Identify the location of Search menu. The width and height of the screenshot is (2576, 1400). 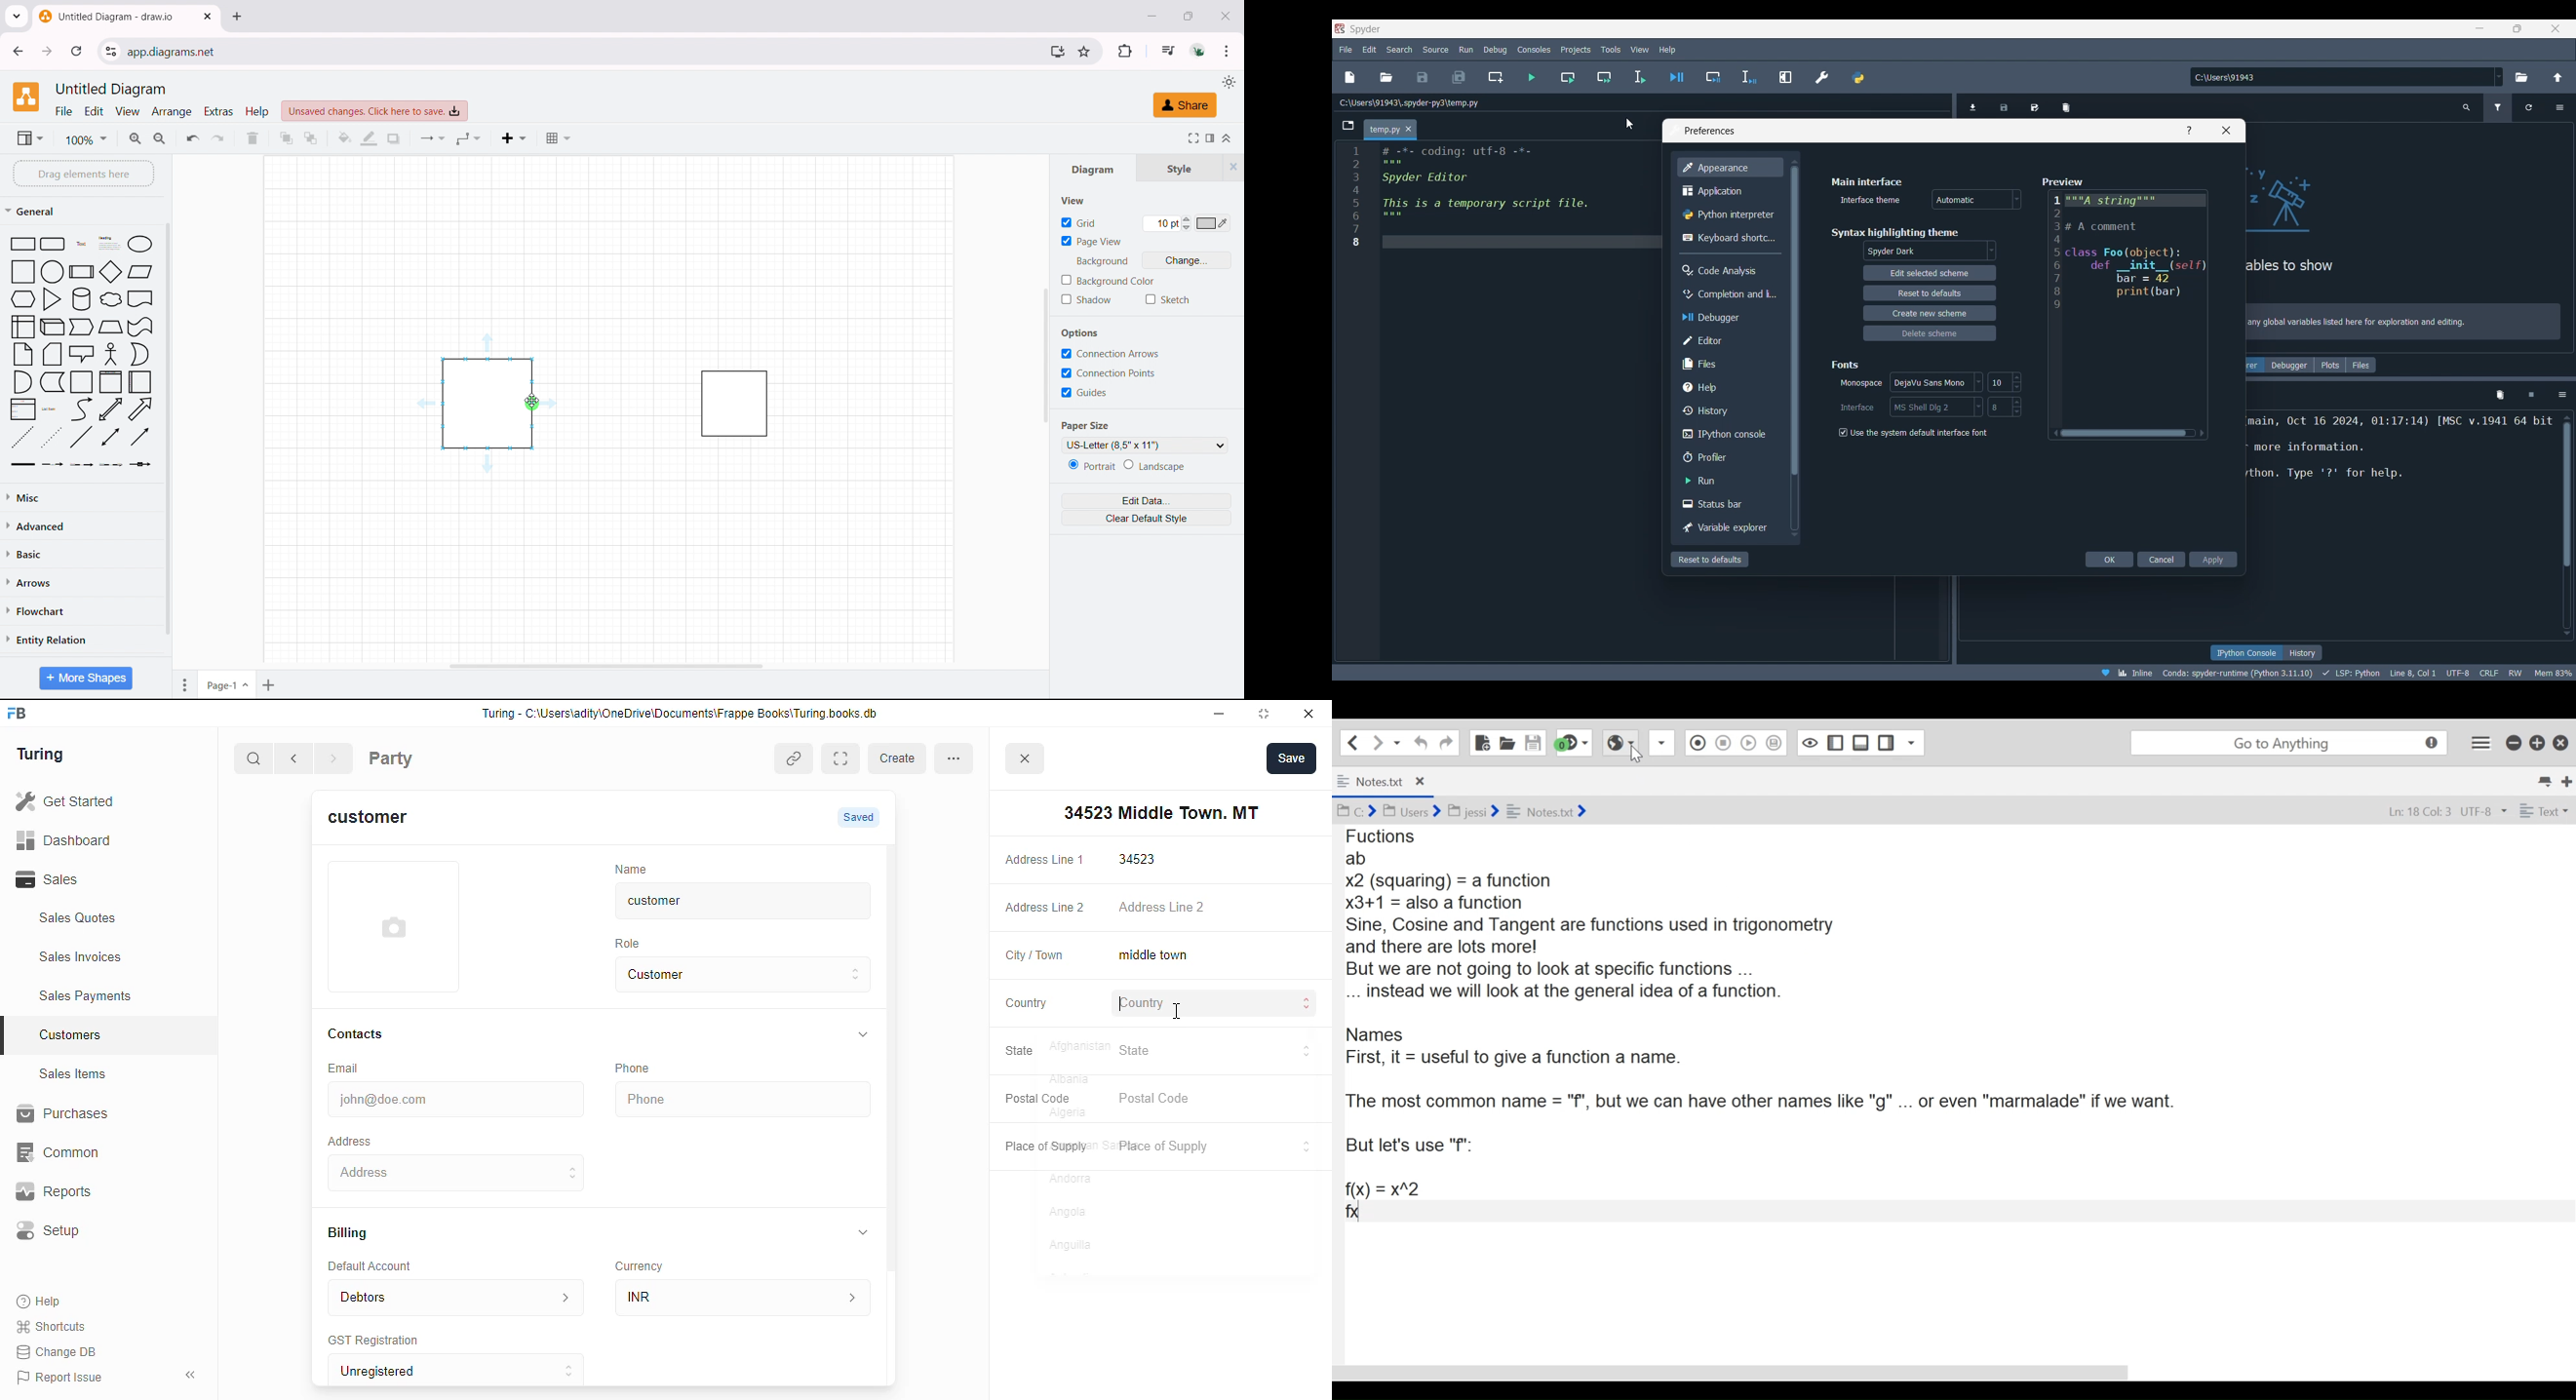
(1399, 49).